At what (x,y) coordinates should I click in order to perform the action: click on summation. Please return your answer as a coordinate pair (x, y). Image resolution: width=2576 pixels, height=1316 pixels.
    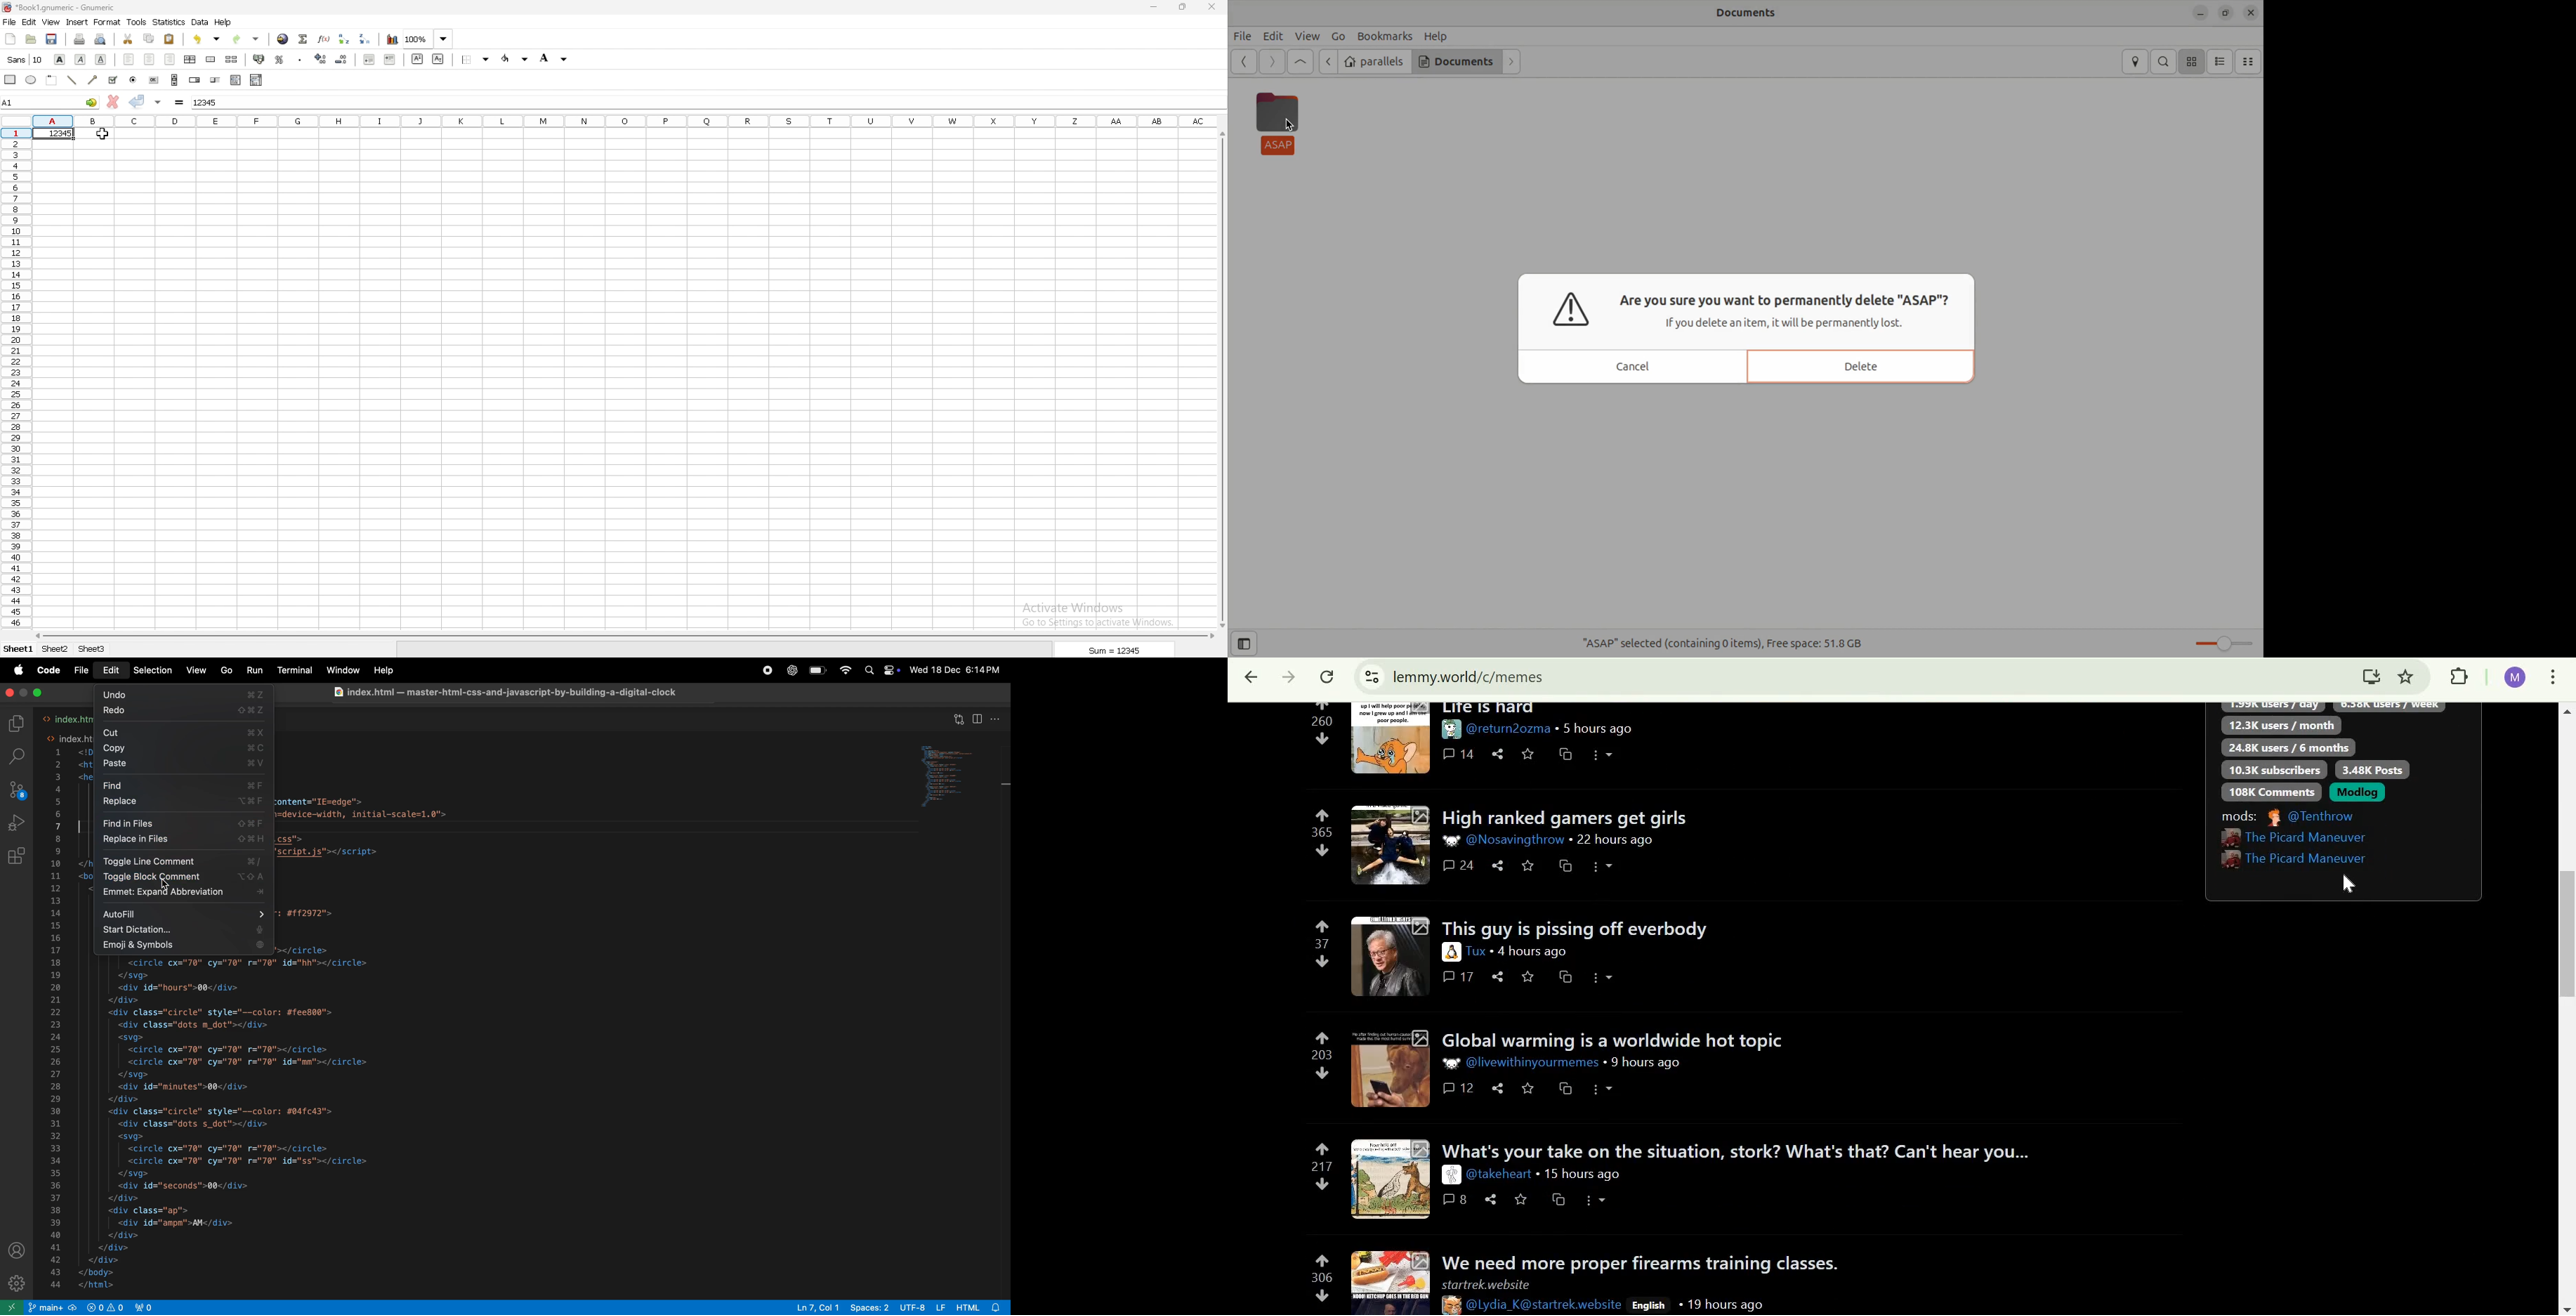
    Looking at the image, I should click on (304, 40).